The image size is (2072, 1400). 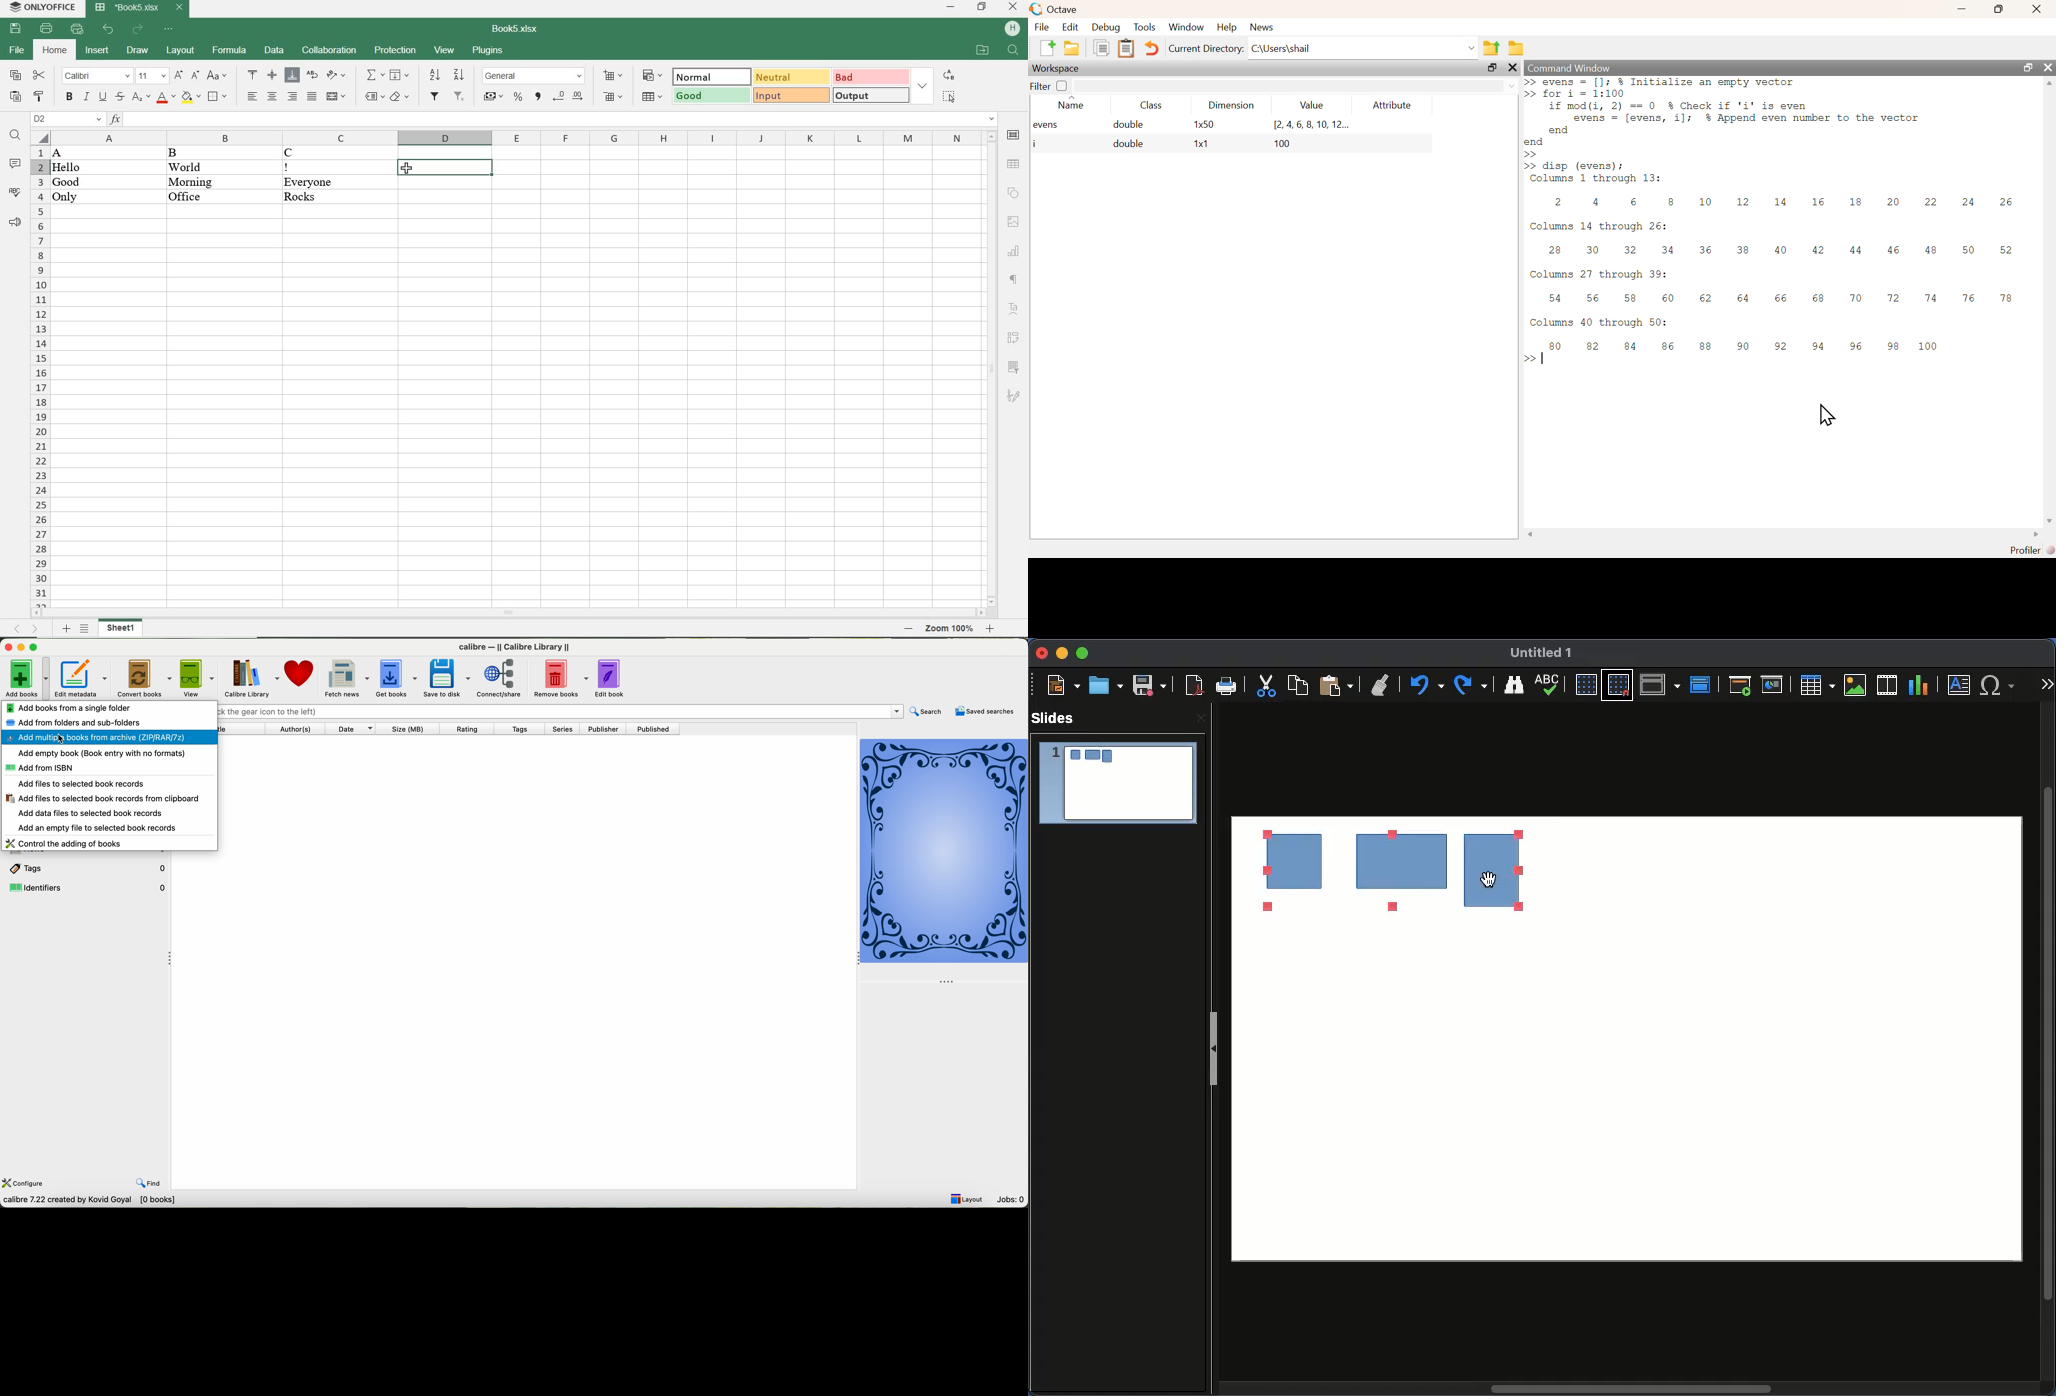 What do you see at coordinates (1015, 252) in the screenshot?
I see `chart` at bounding box center [1015, 252].